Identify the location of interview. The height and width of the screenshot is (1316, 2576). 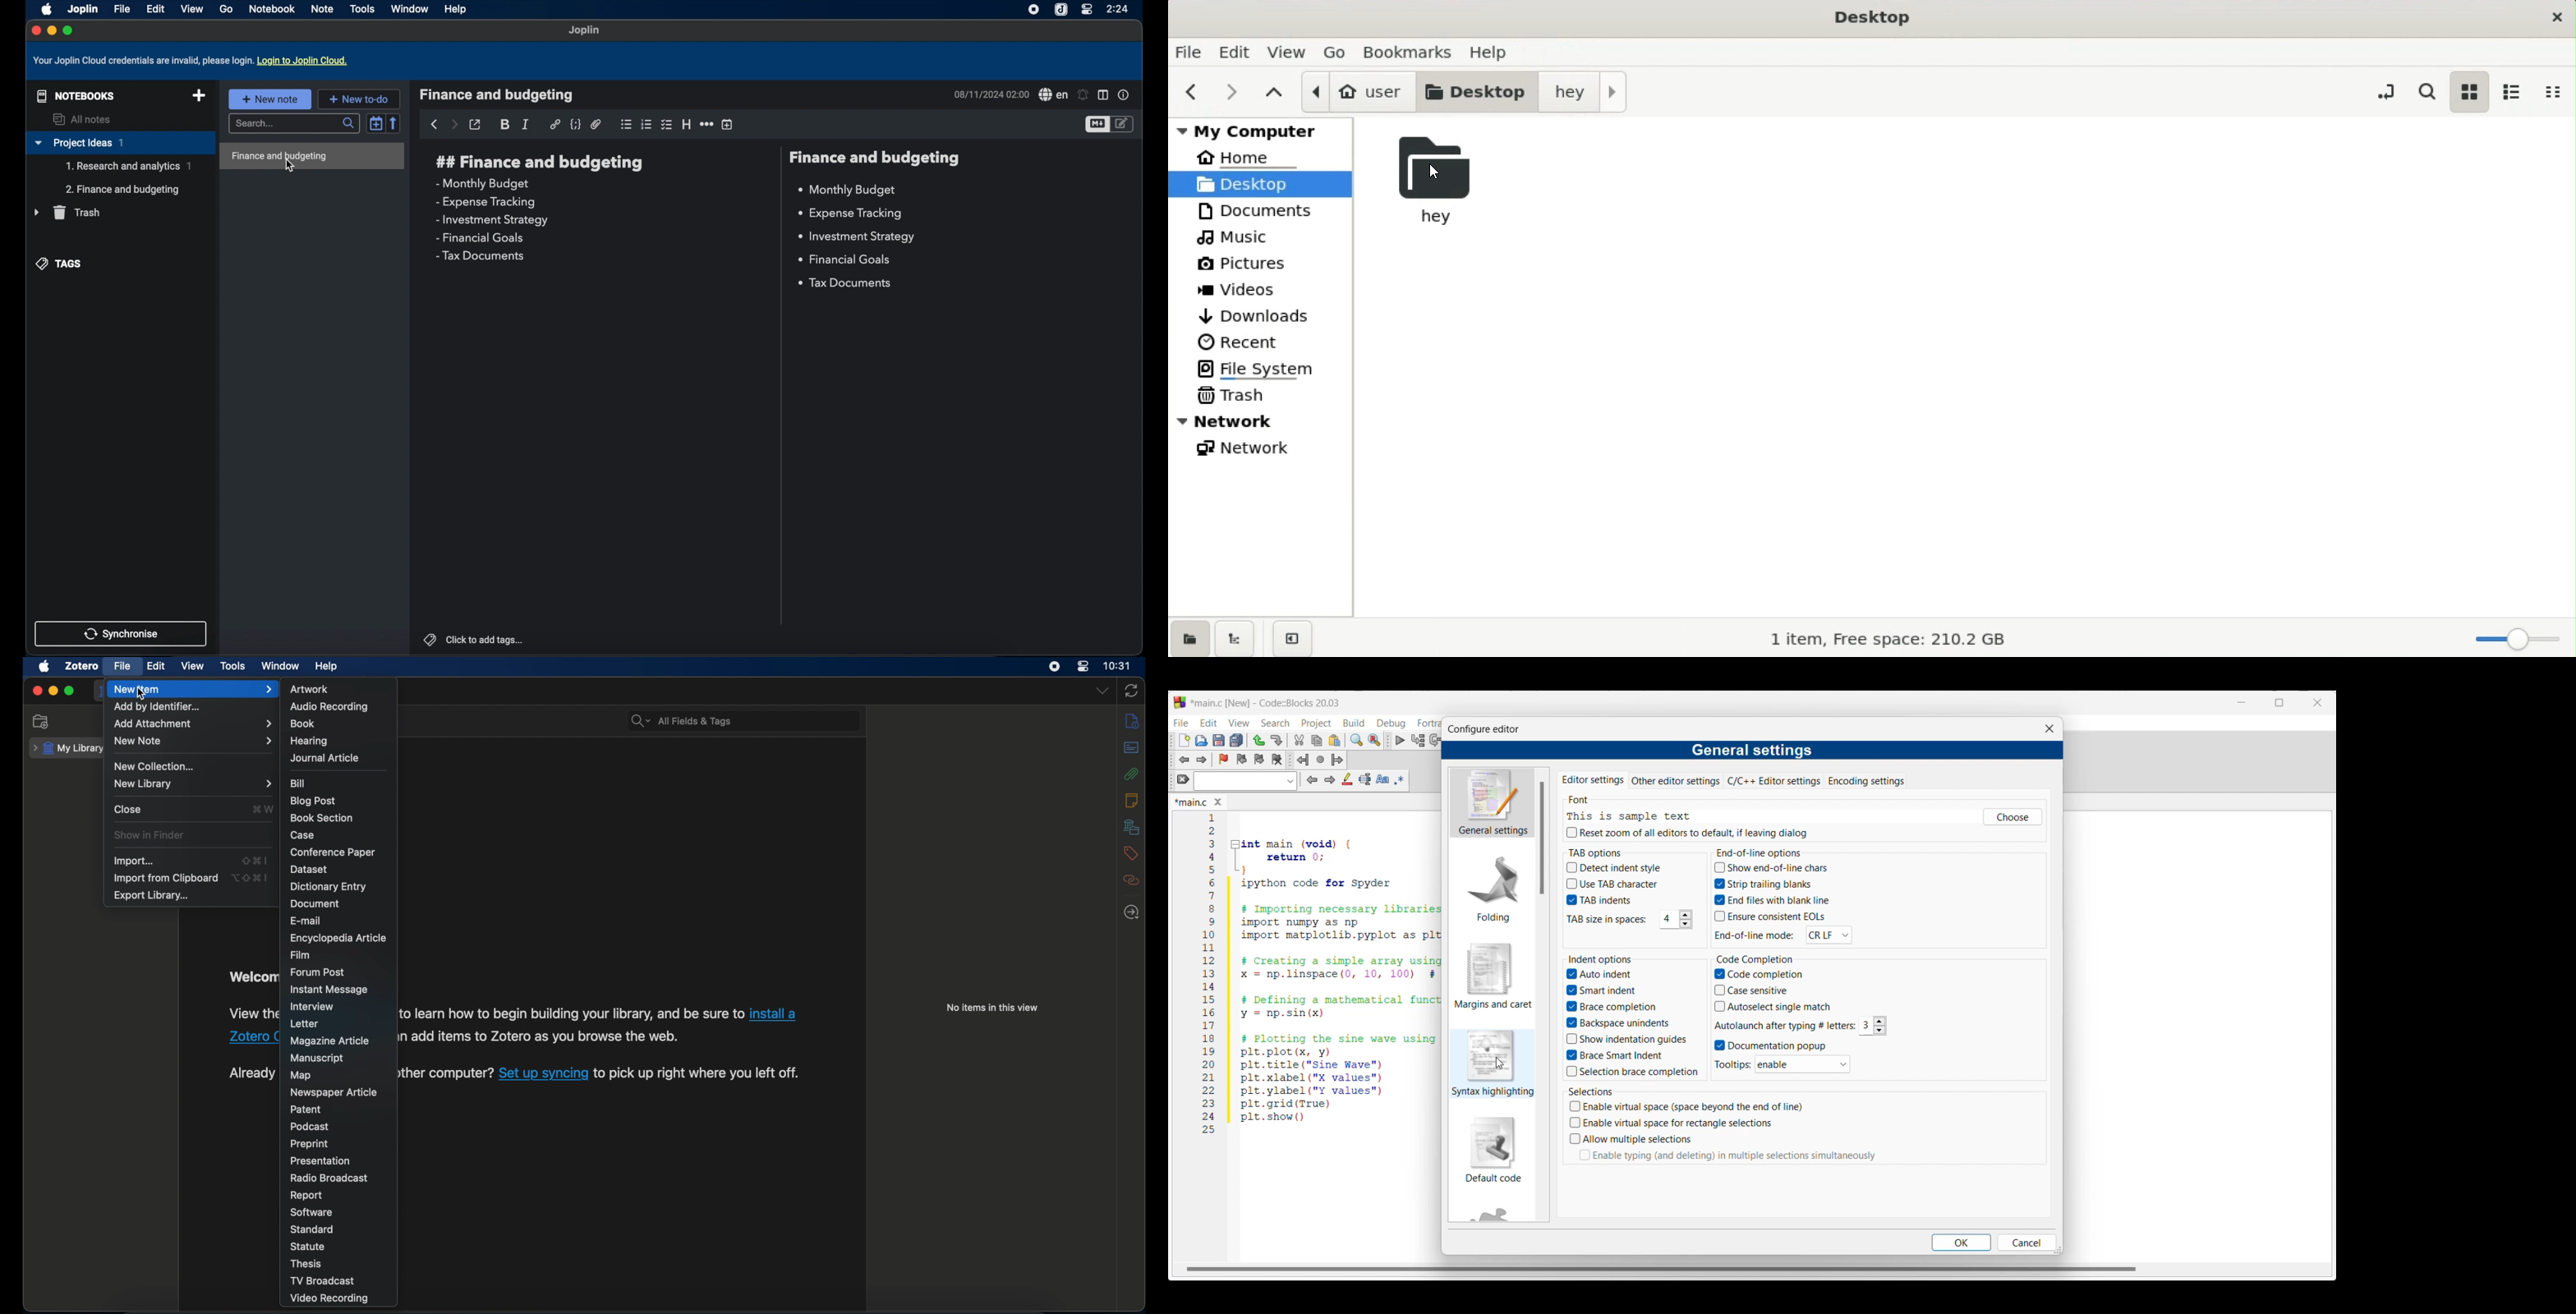
(311, 1007).